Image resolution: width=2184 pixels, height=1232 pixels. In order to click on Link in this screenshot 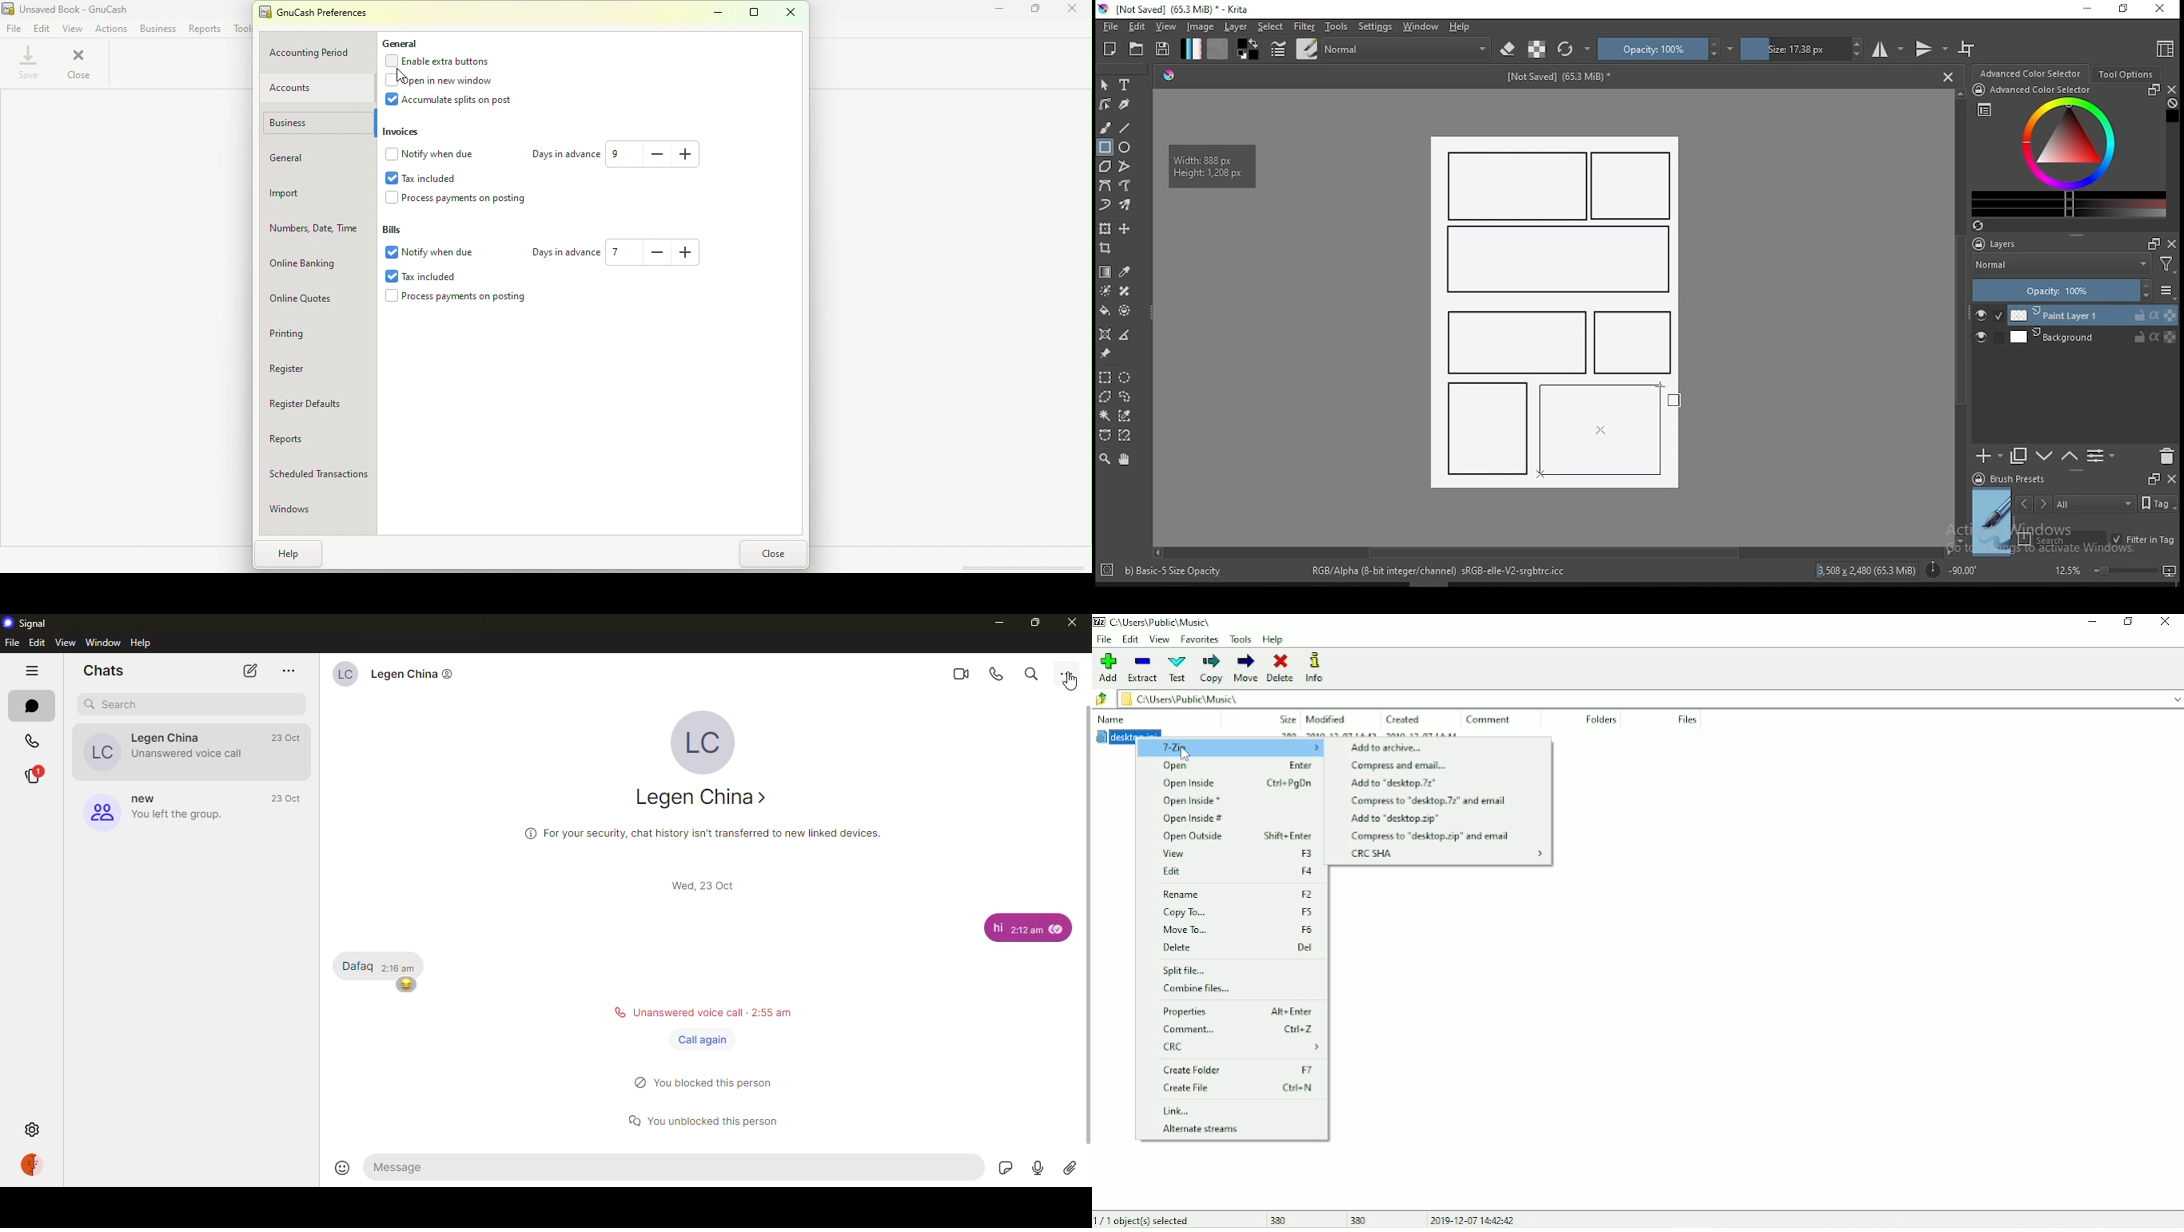, I will do `click(1180, 1111)`.